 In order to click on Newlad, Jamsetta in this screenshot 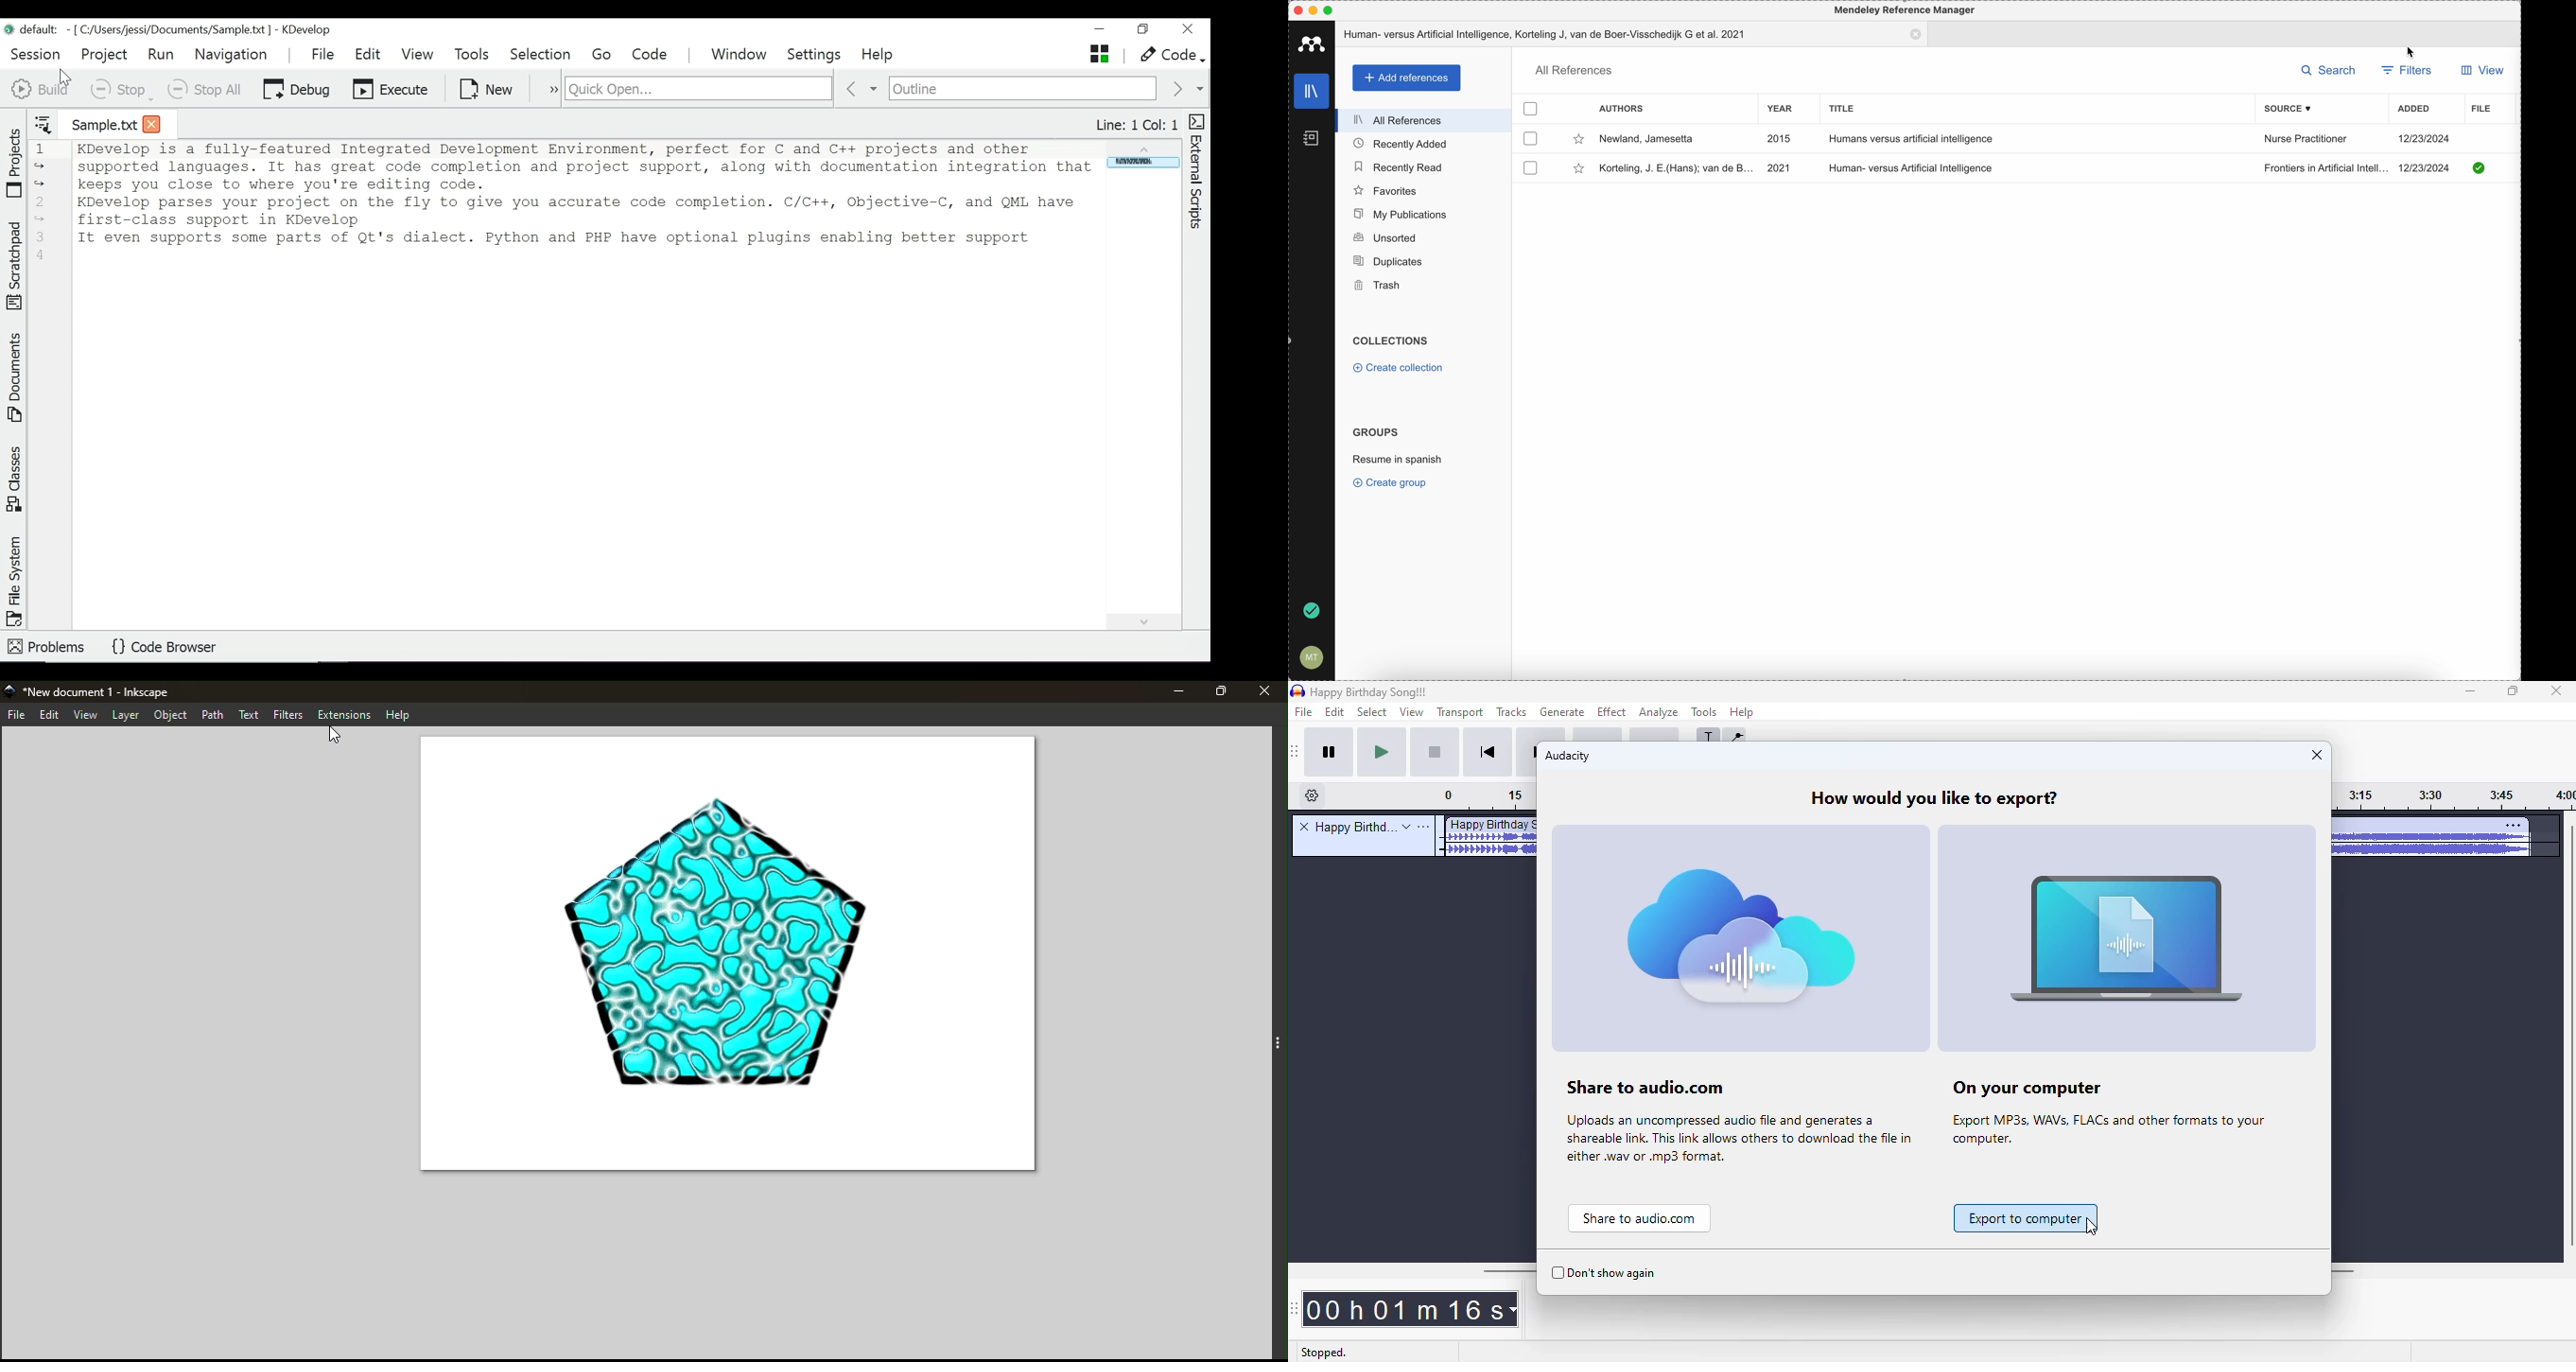, I will do `click(1646, 139)`.